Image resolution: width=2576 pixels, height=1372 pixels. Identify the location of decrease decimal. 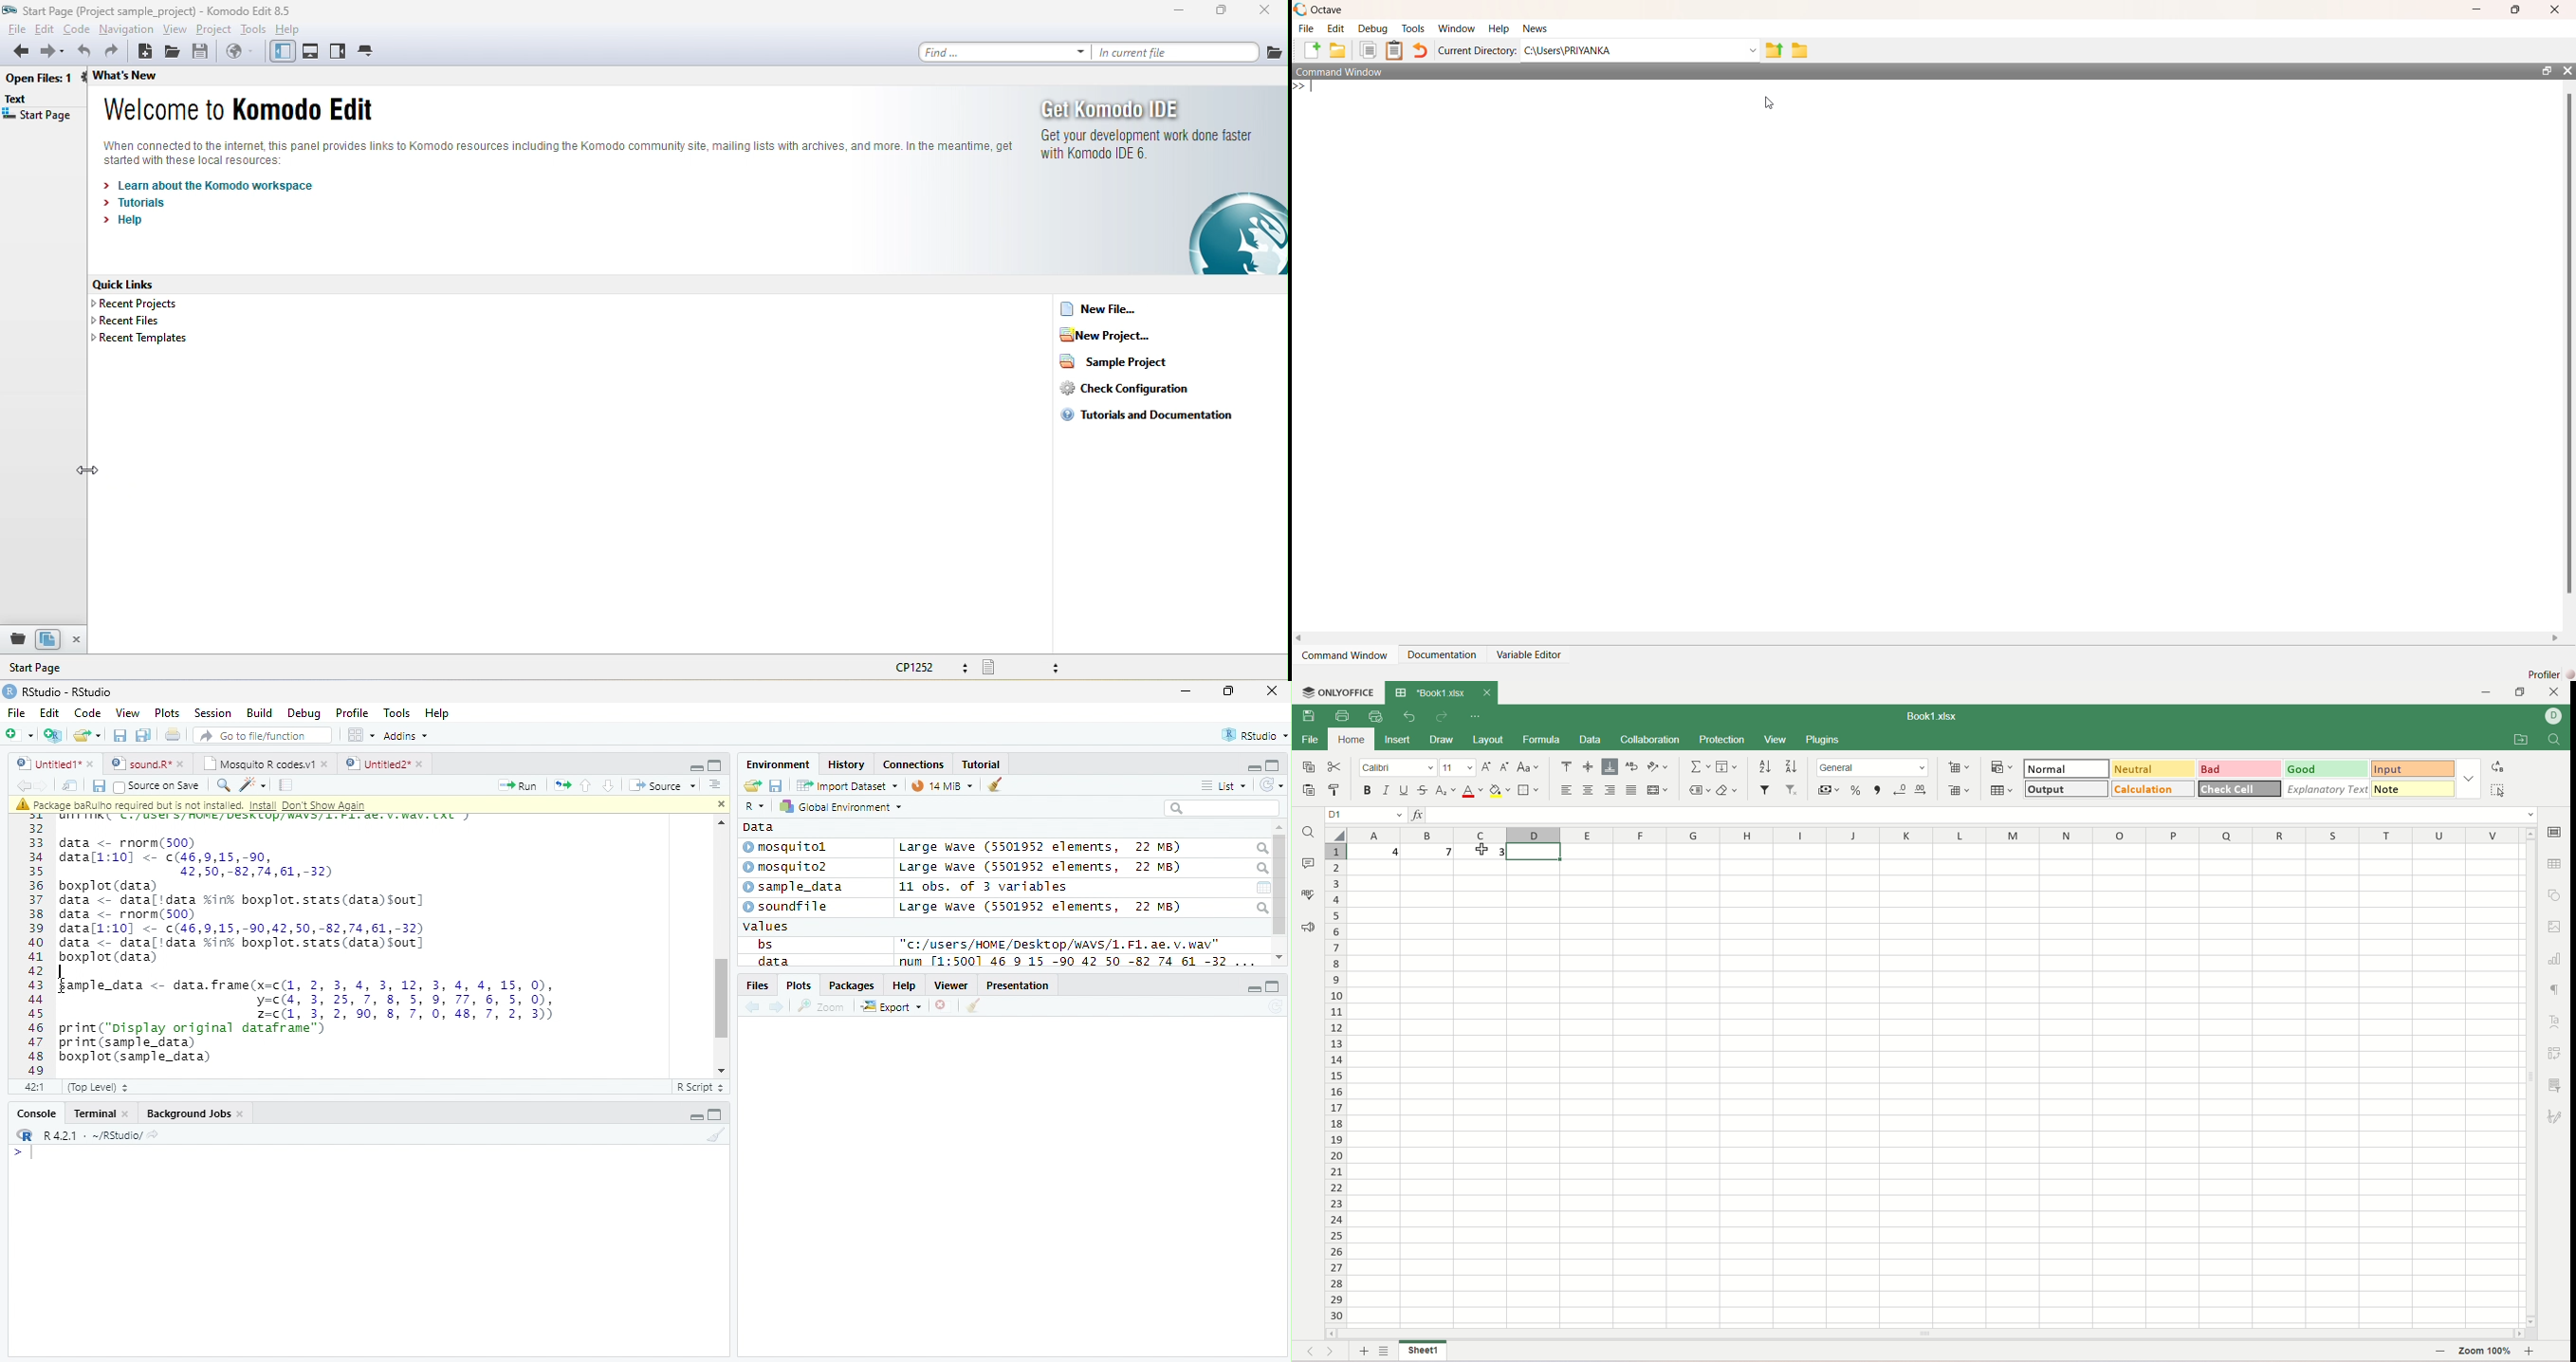
(1901, 790).